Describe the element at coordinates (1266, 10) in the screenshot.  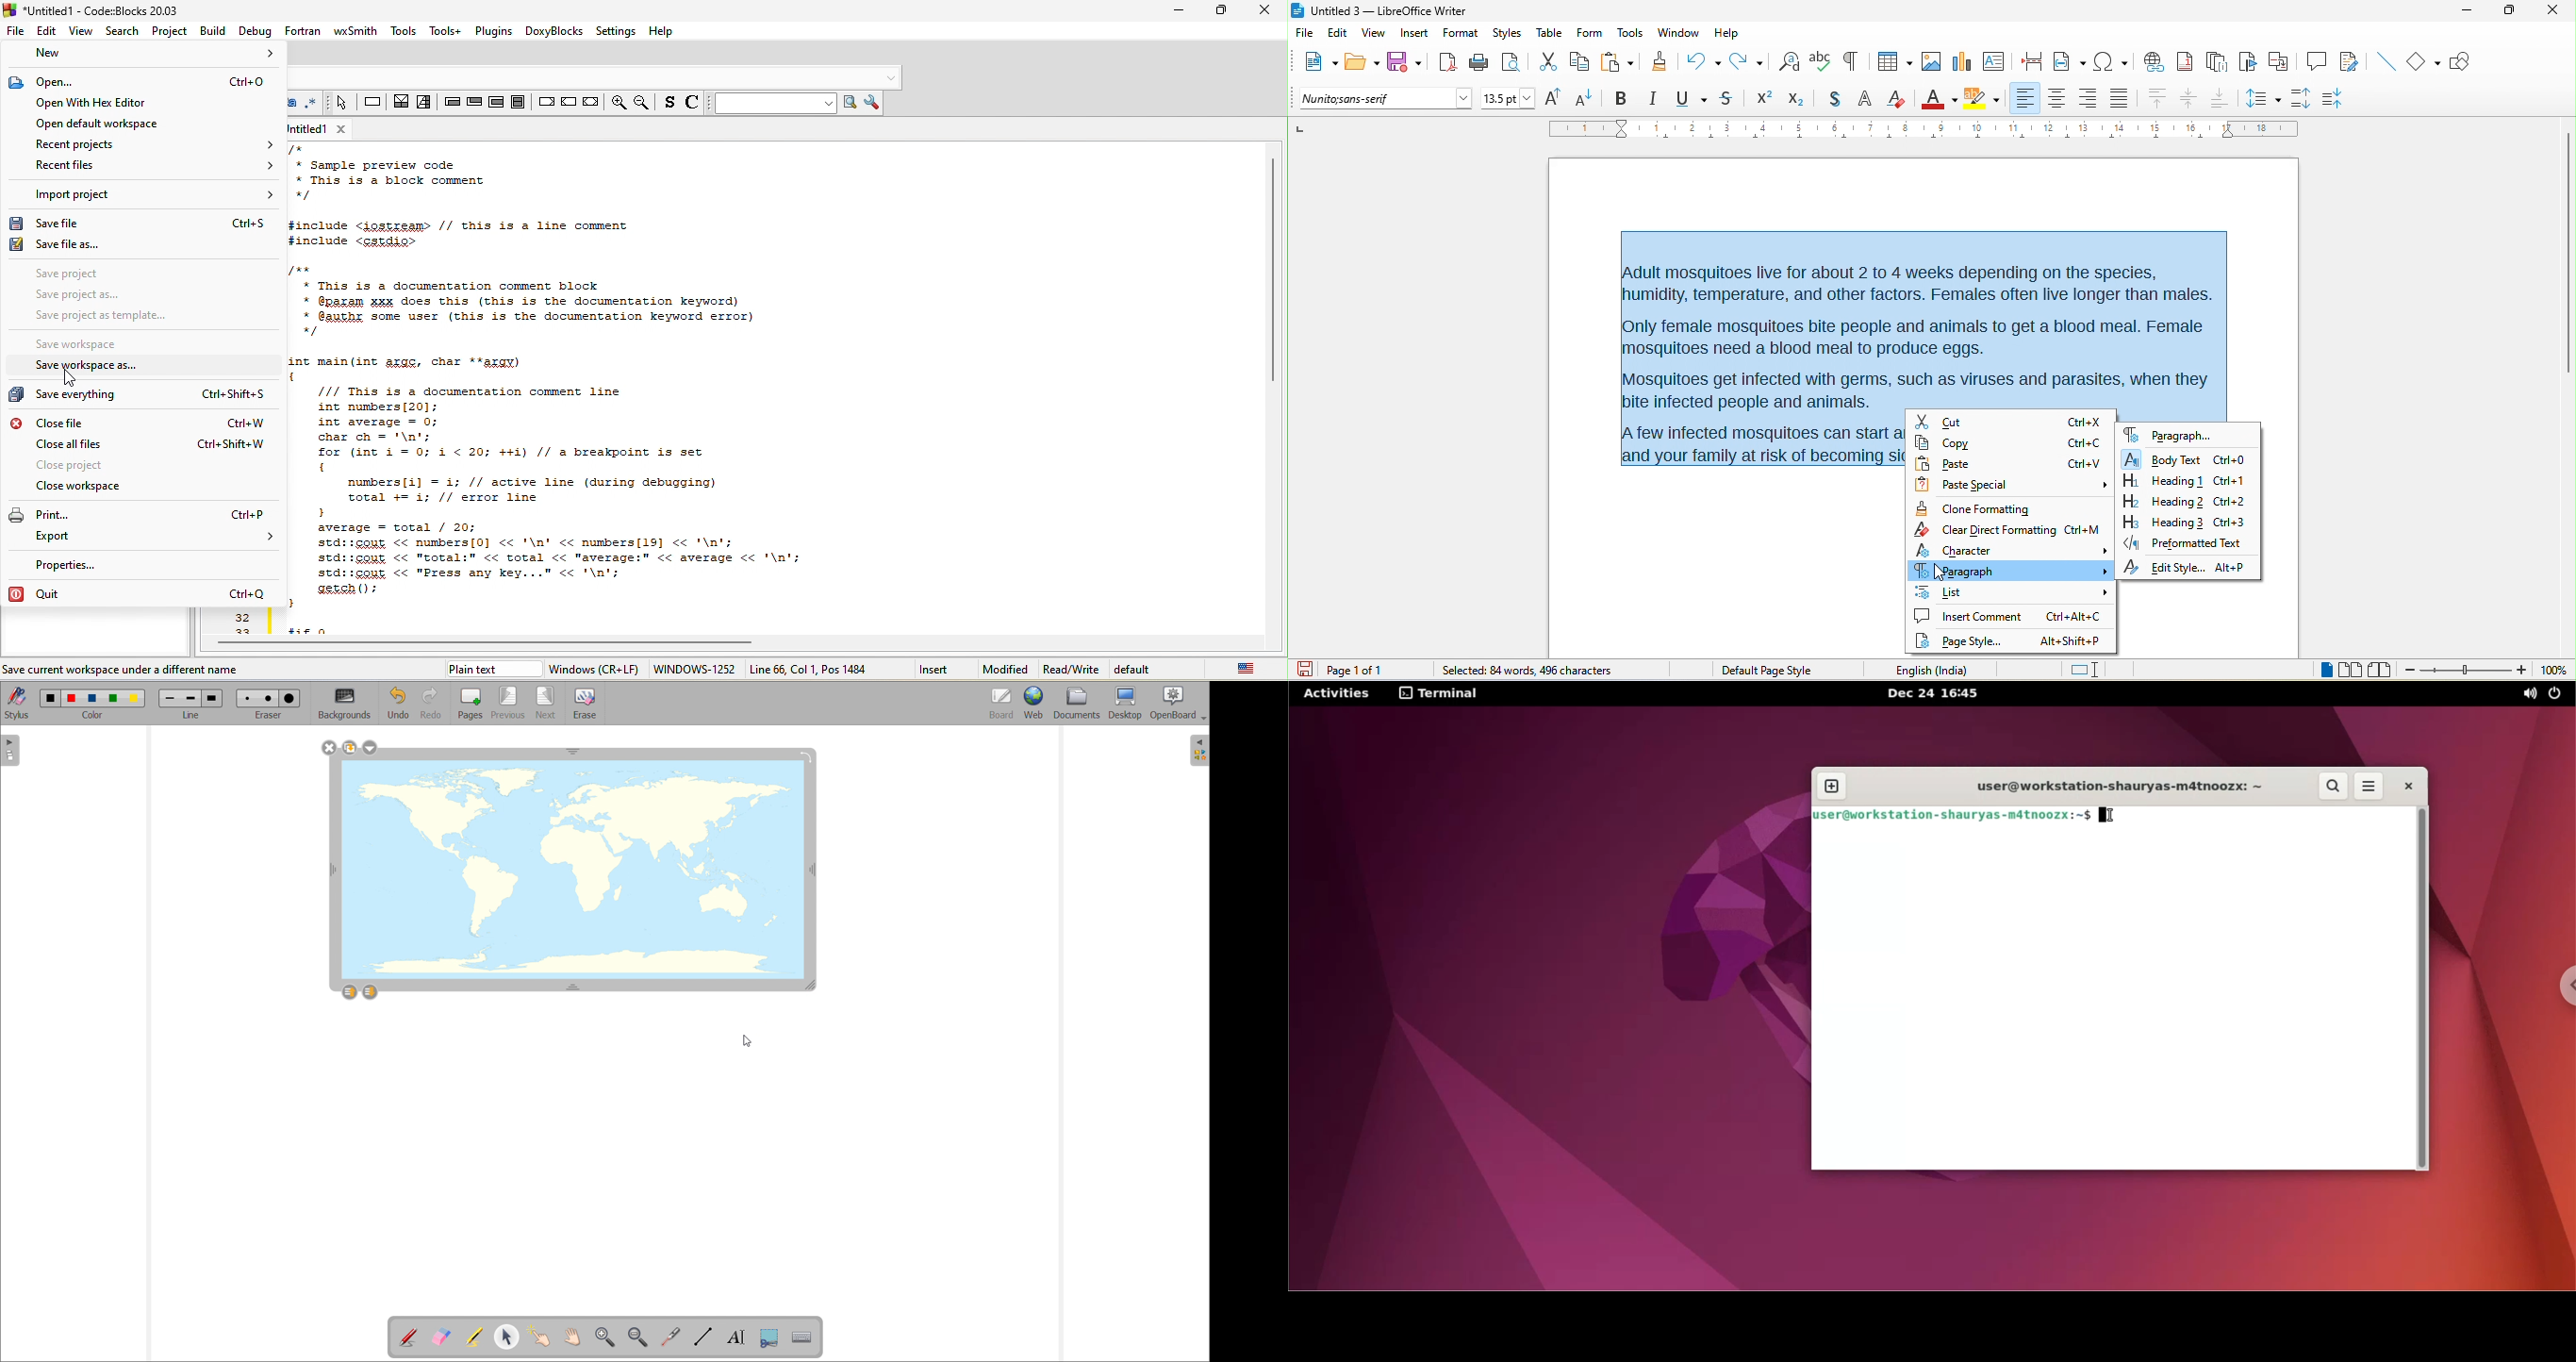
I see `close` at that location.